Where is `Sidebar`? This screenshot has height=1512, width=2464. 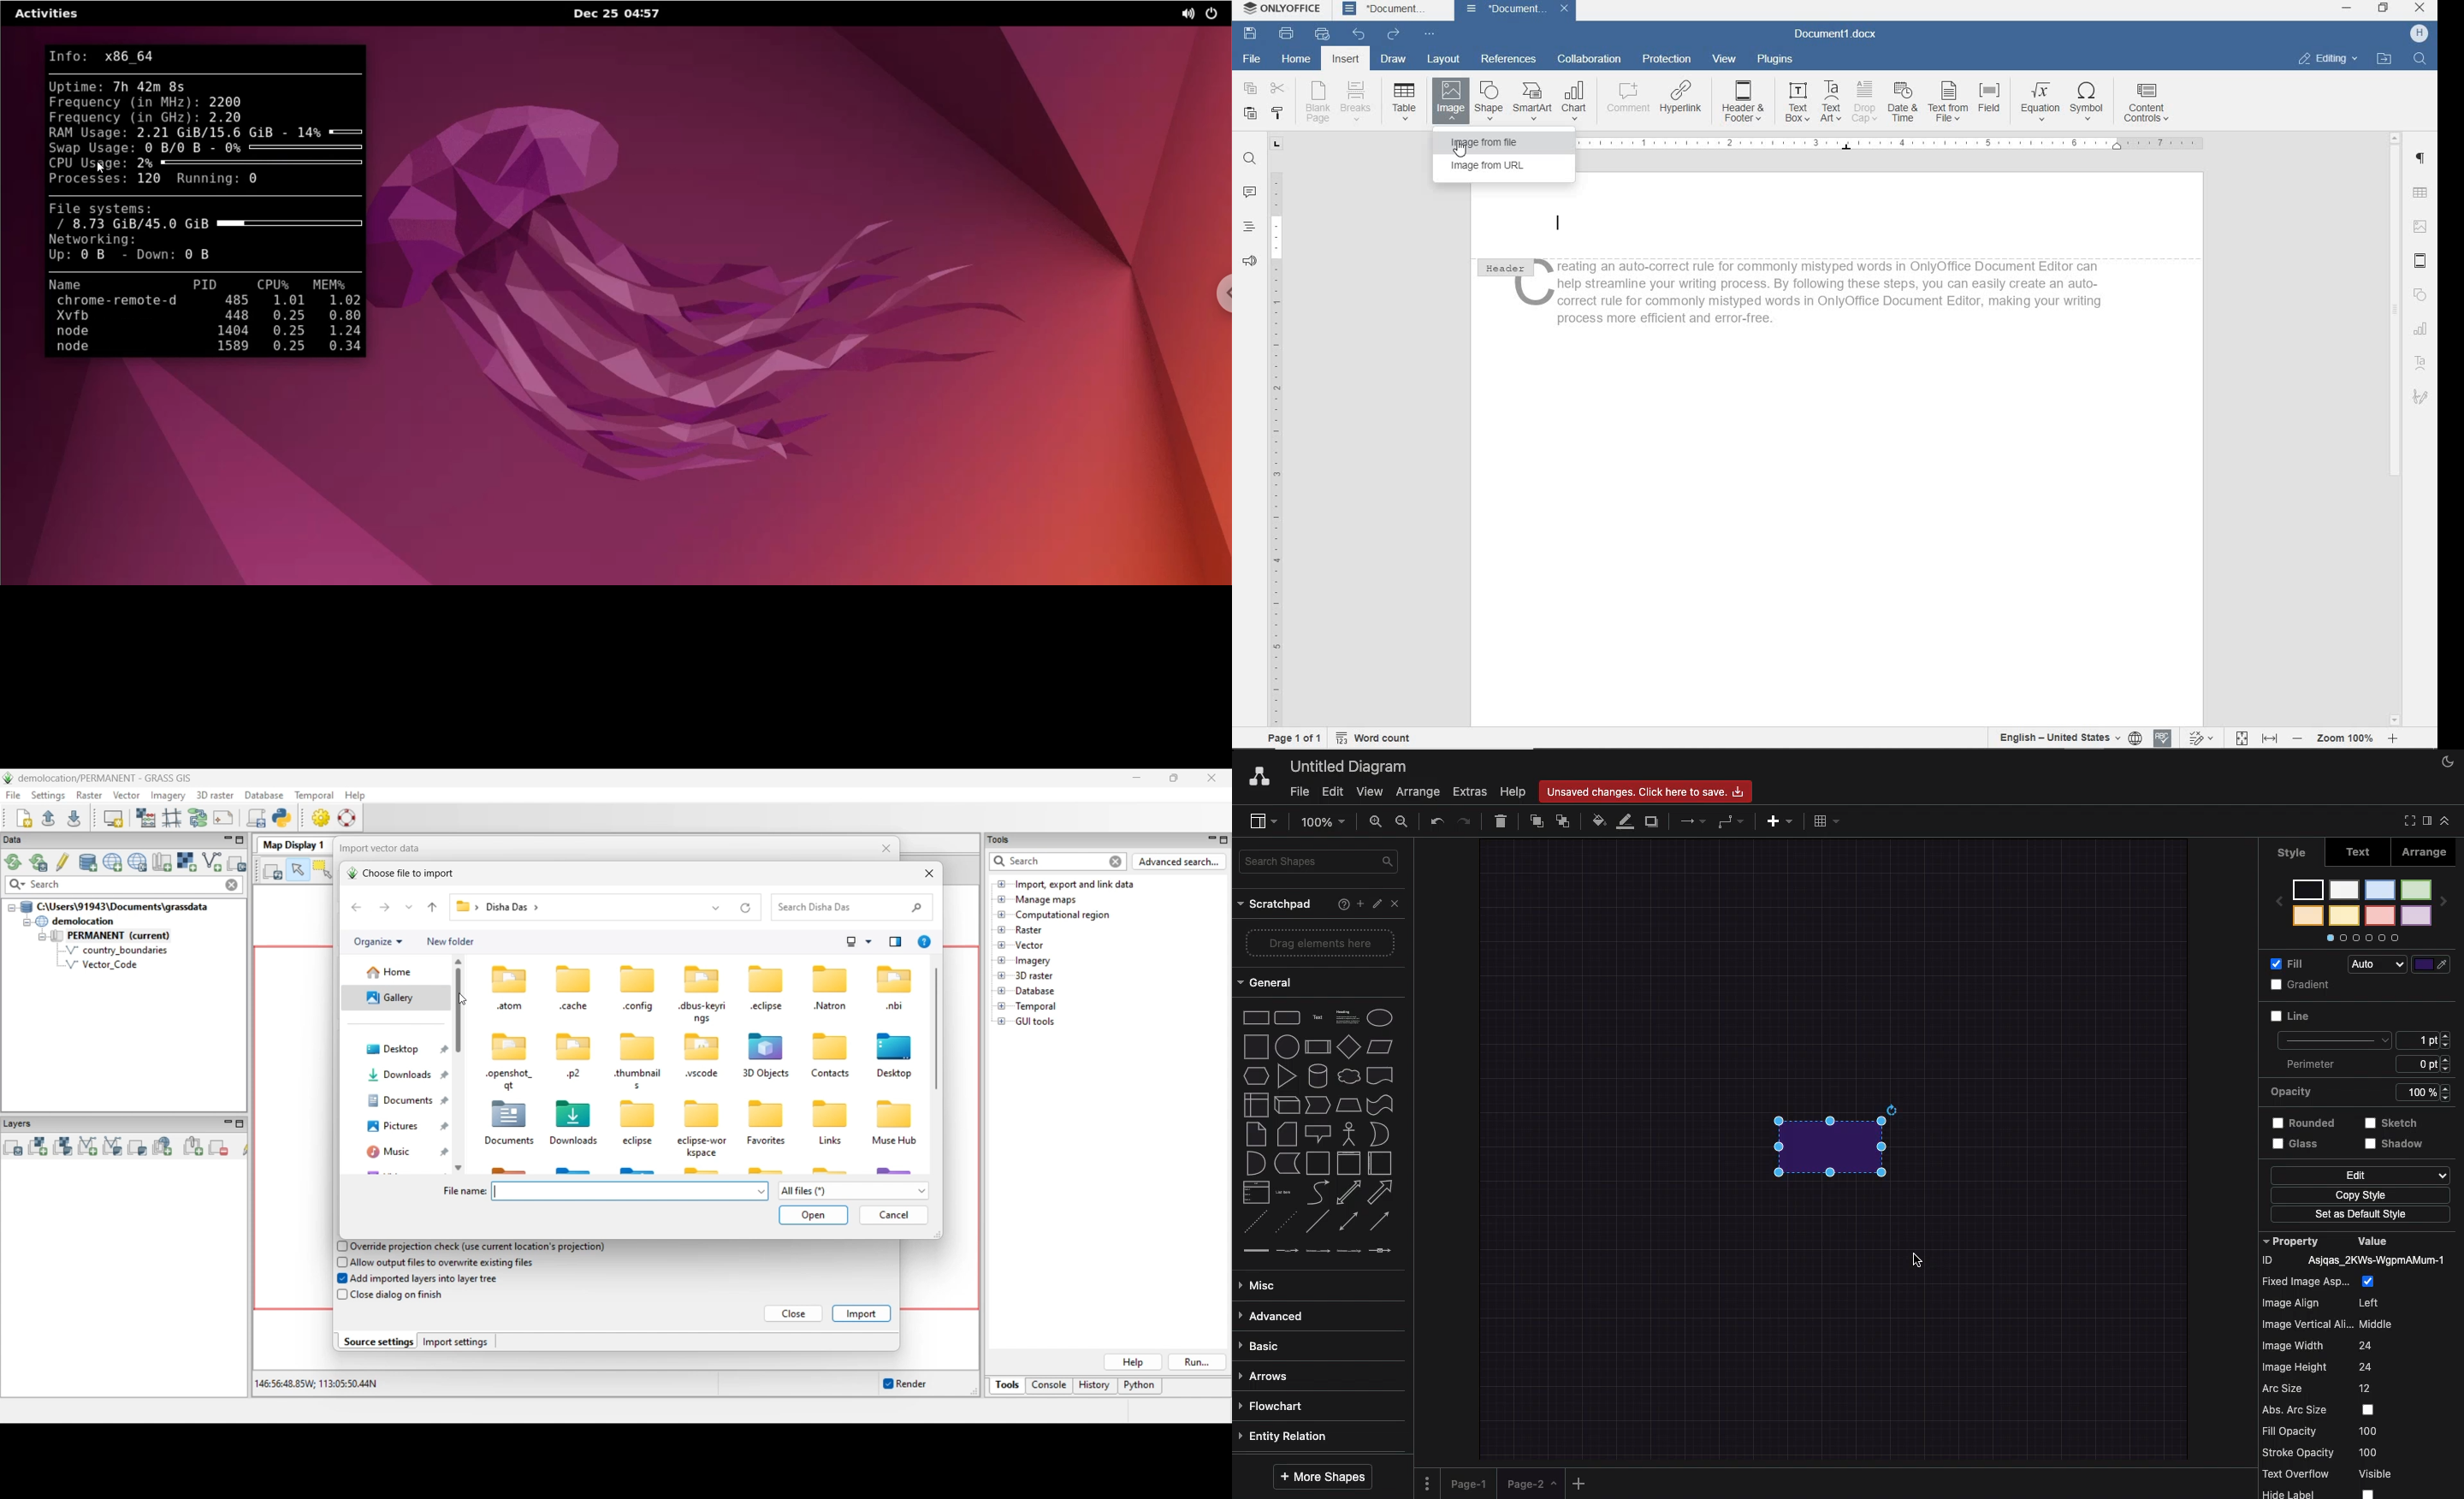
Sidebar is located at coordinates (1265, 822).